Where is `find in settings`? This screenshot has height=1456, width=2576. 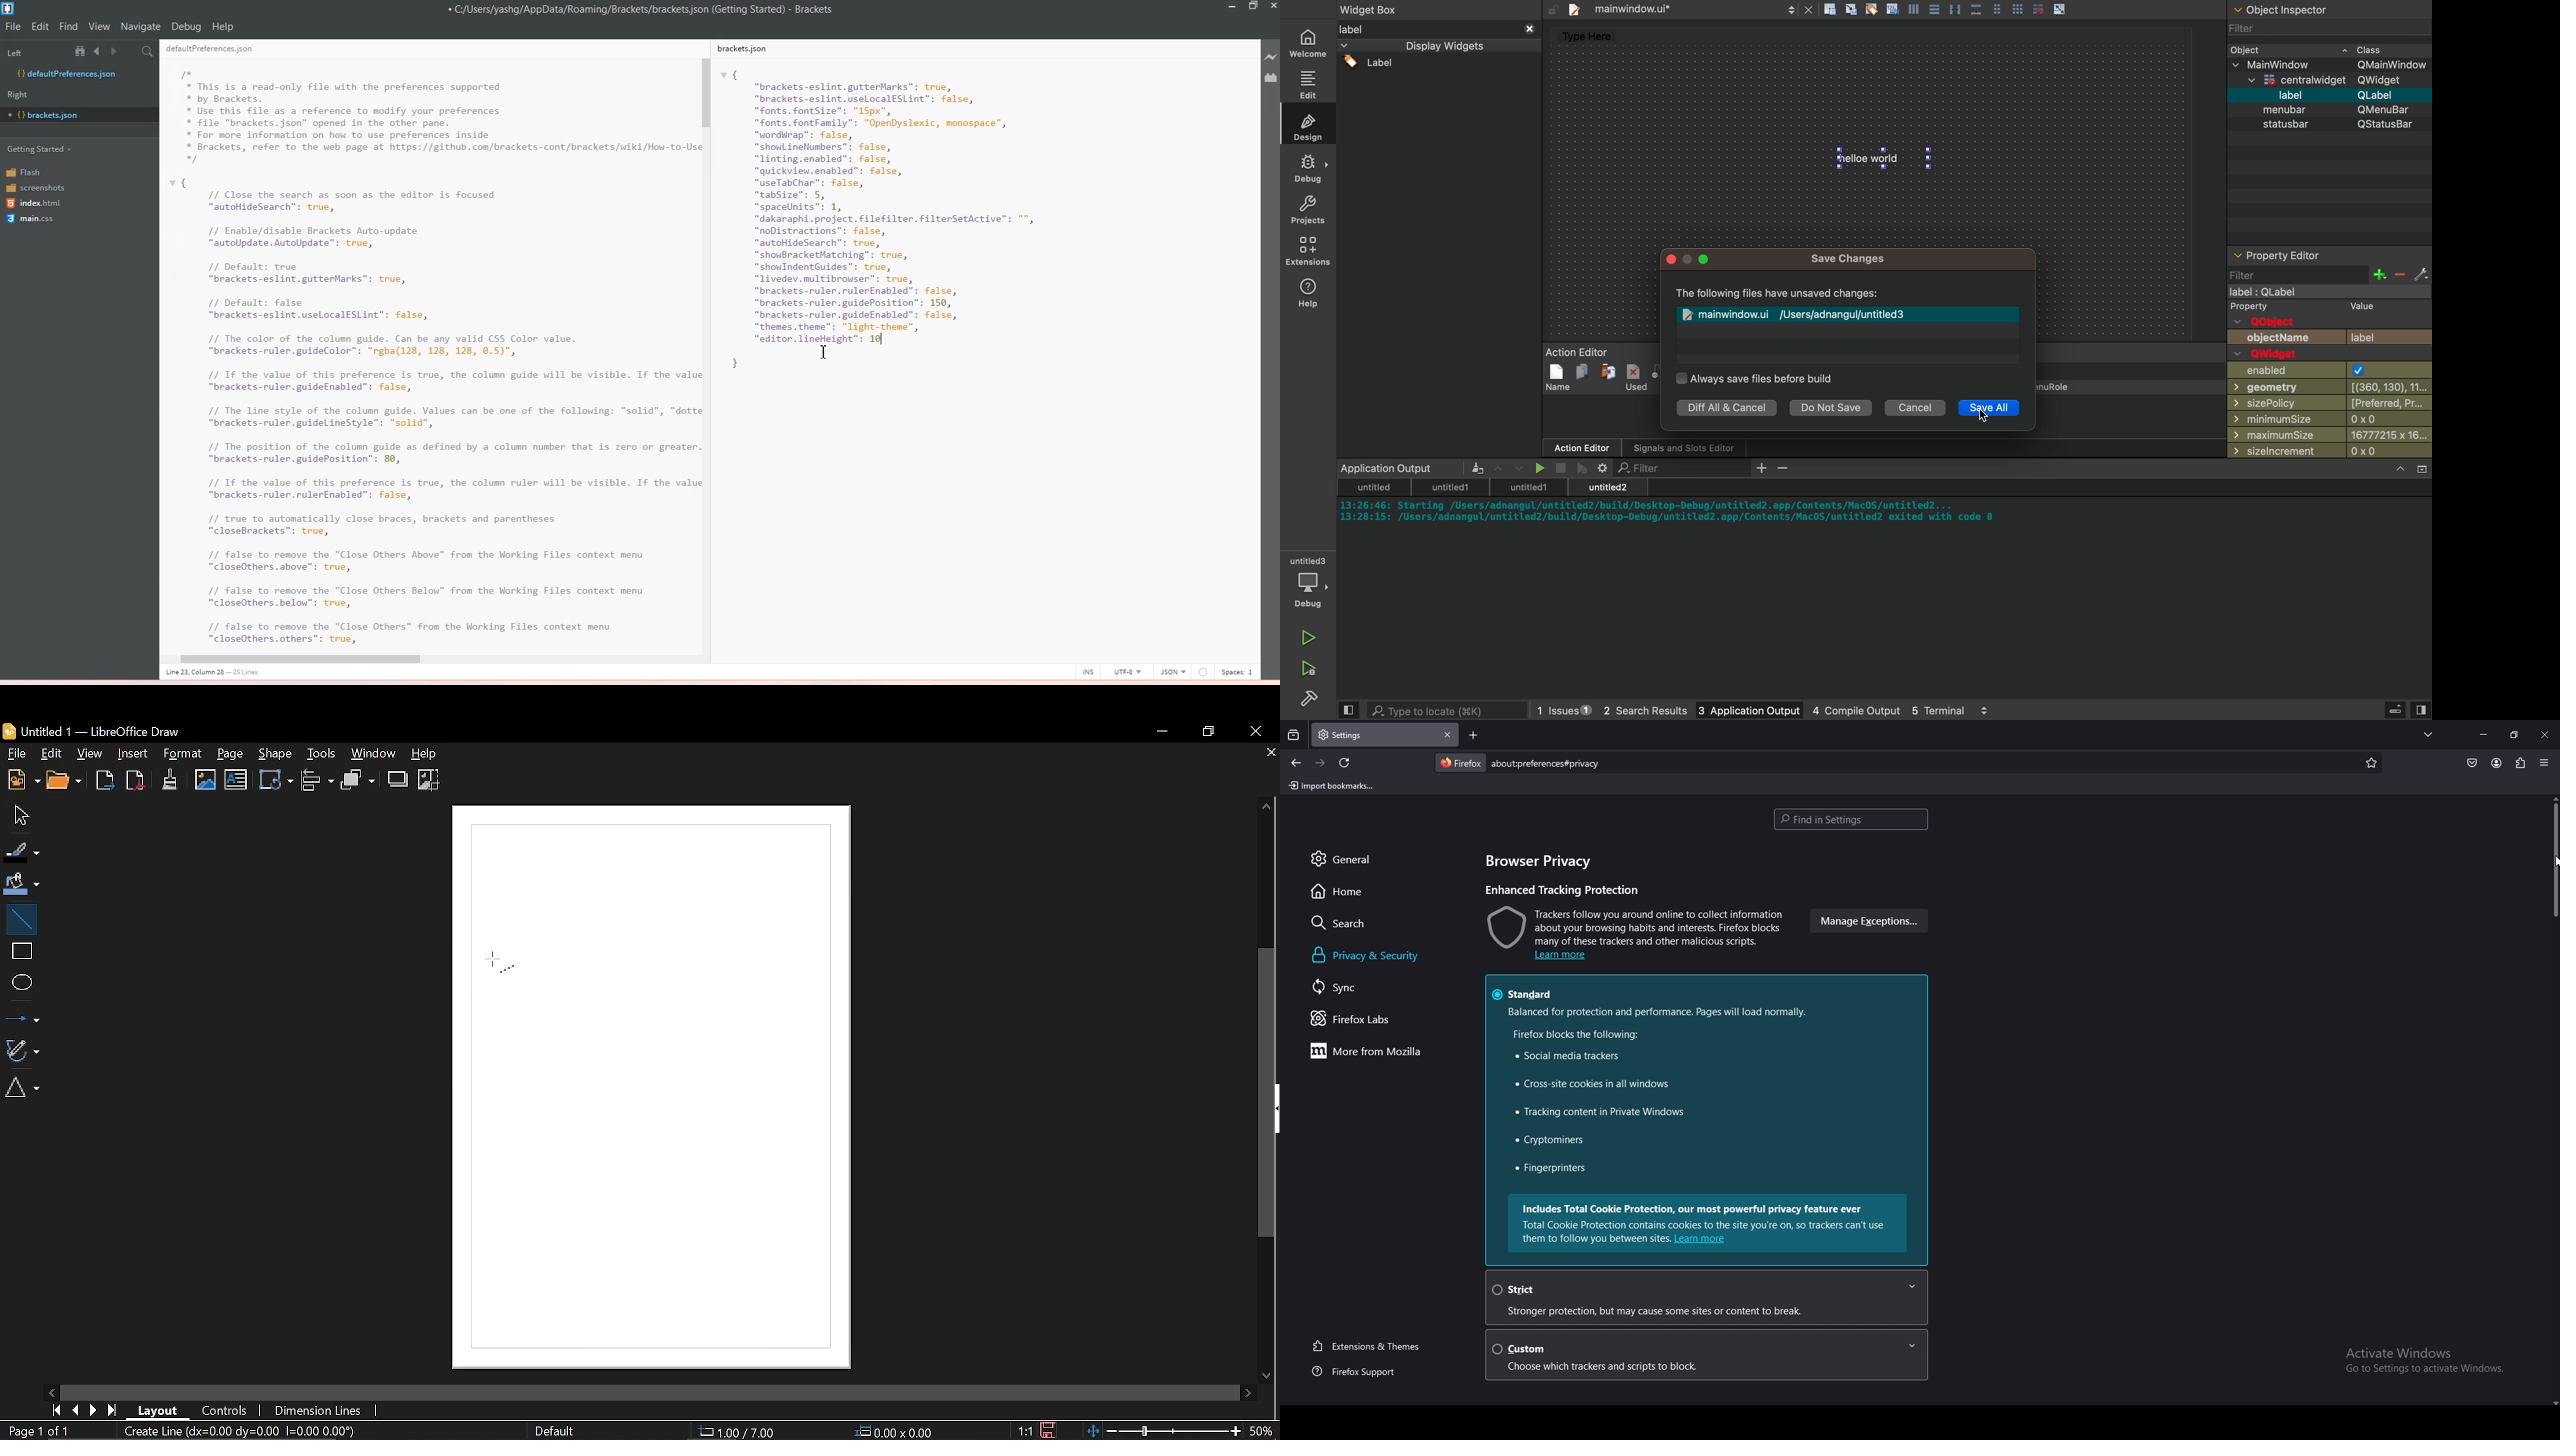 find in settings is located at coordinates (1855, 818).